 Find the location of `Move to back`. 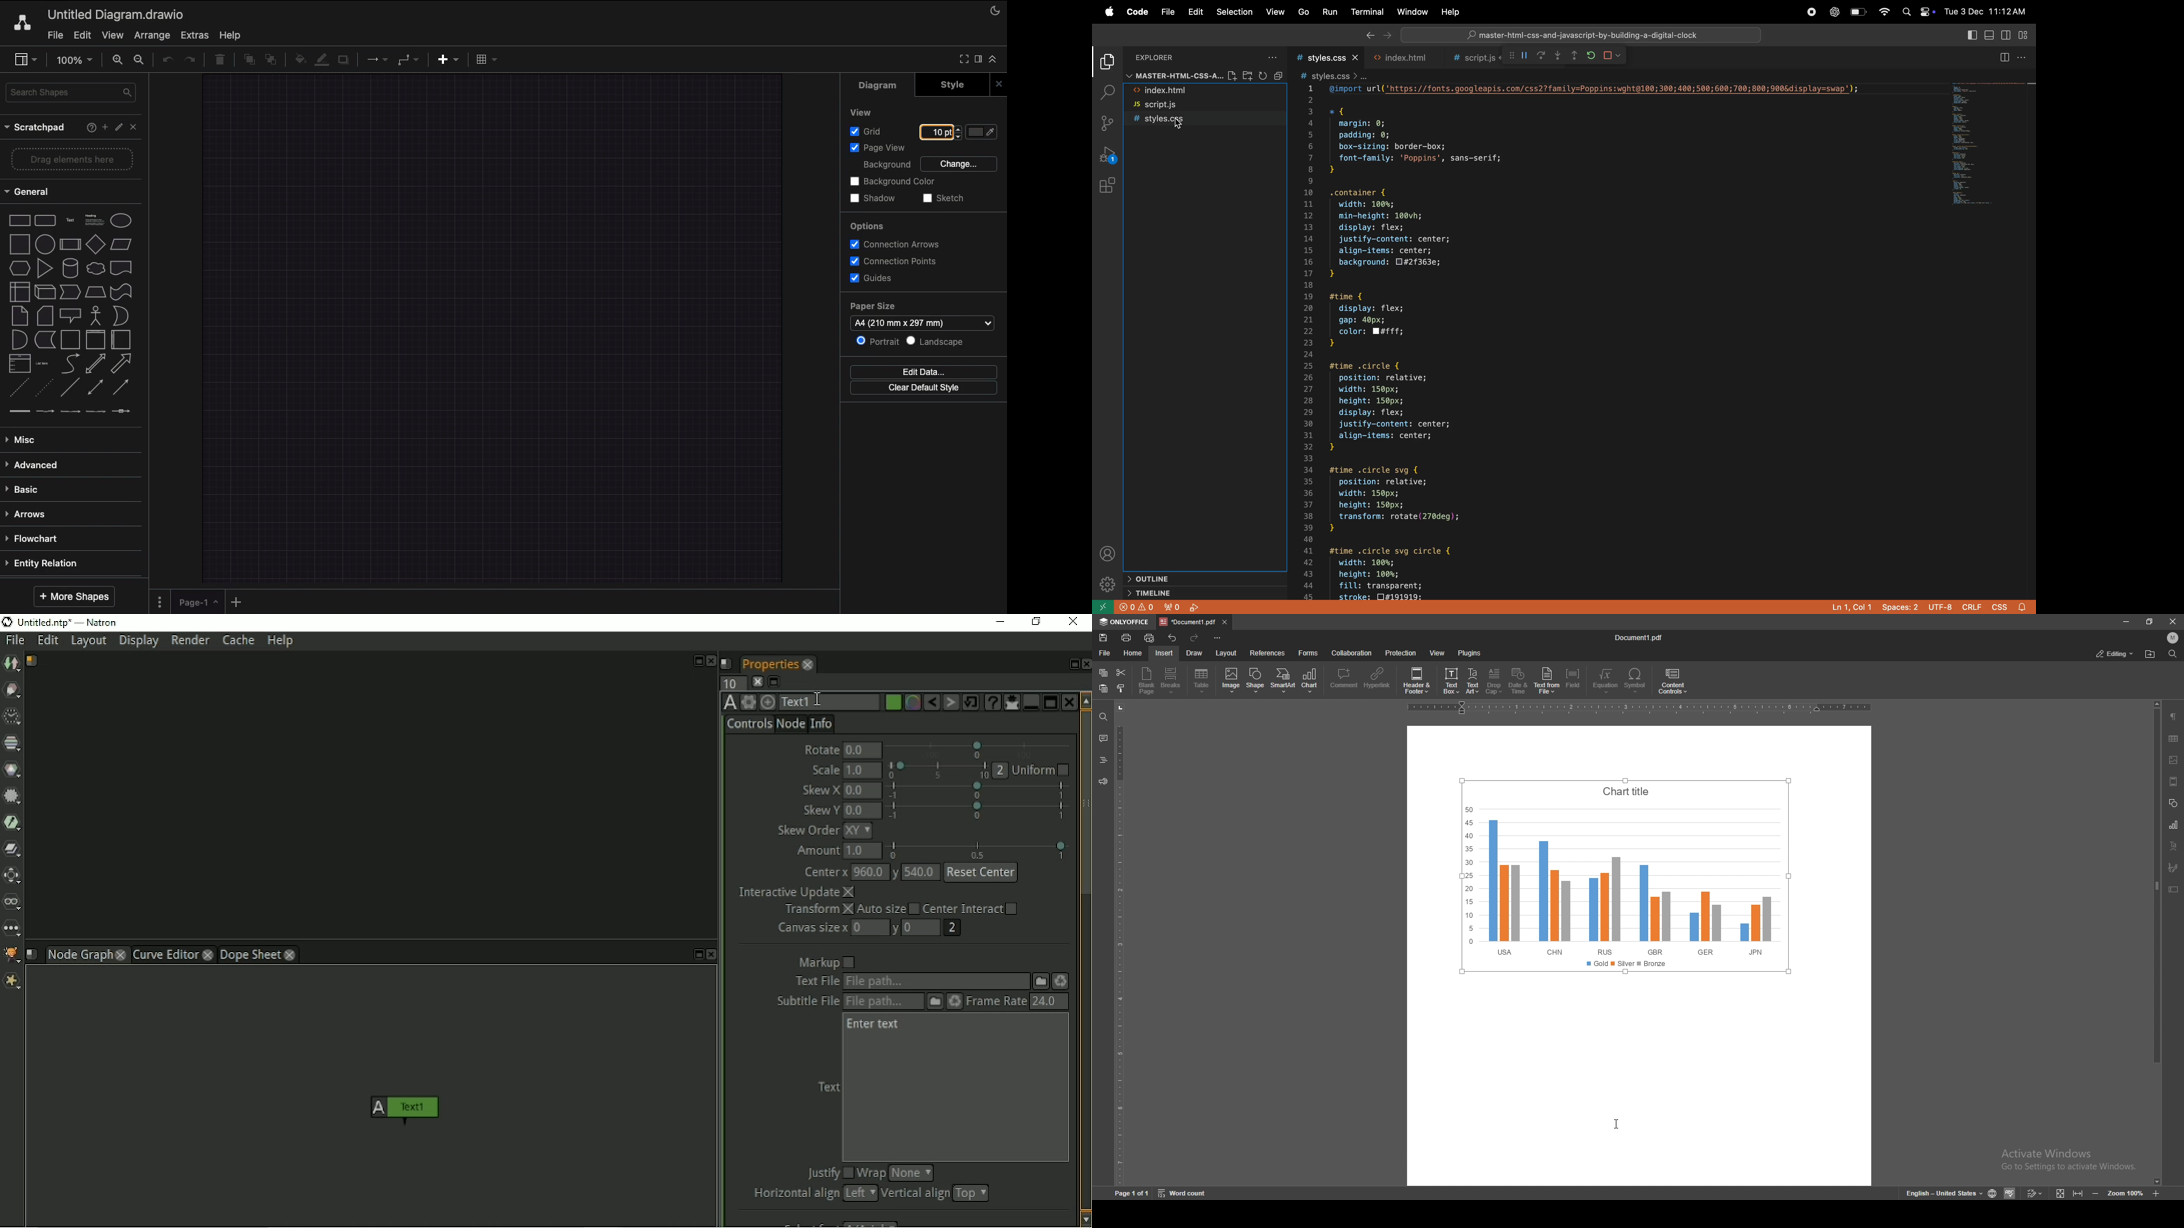

Move to back is located at coordinates (272, 61).